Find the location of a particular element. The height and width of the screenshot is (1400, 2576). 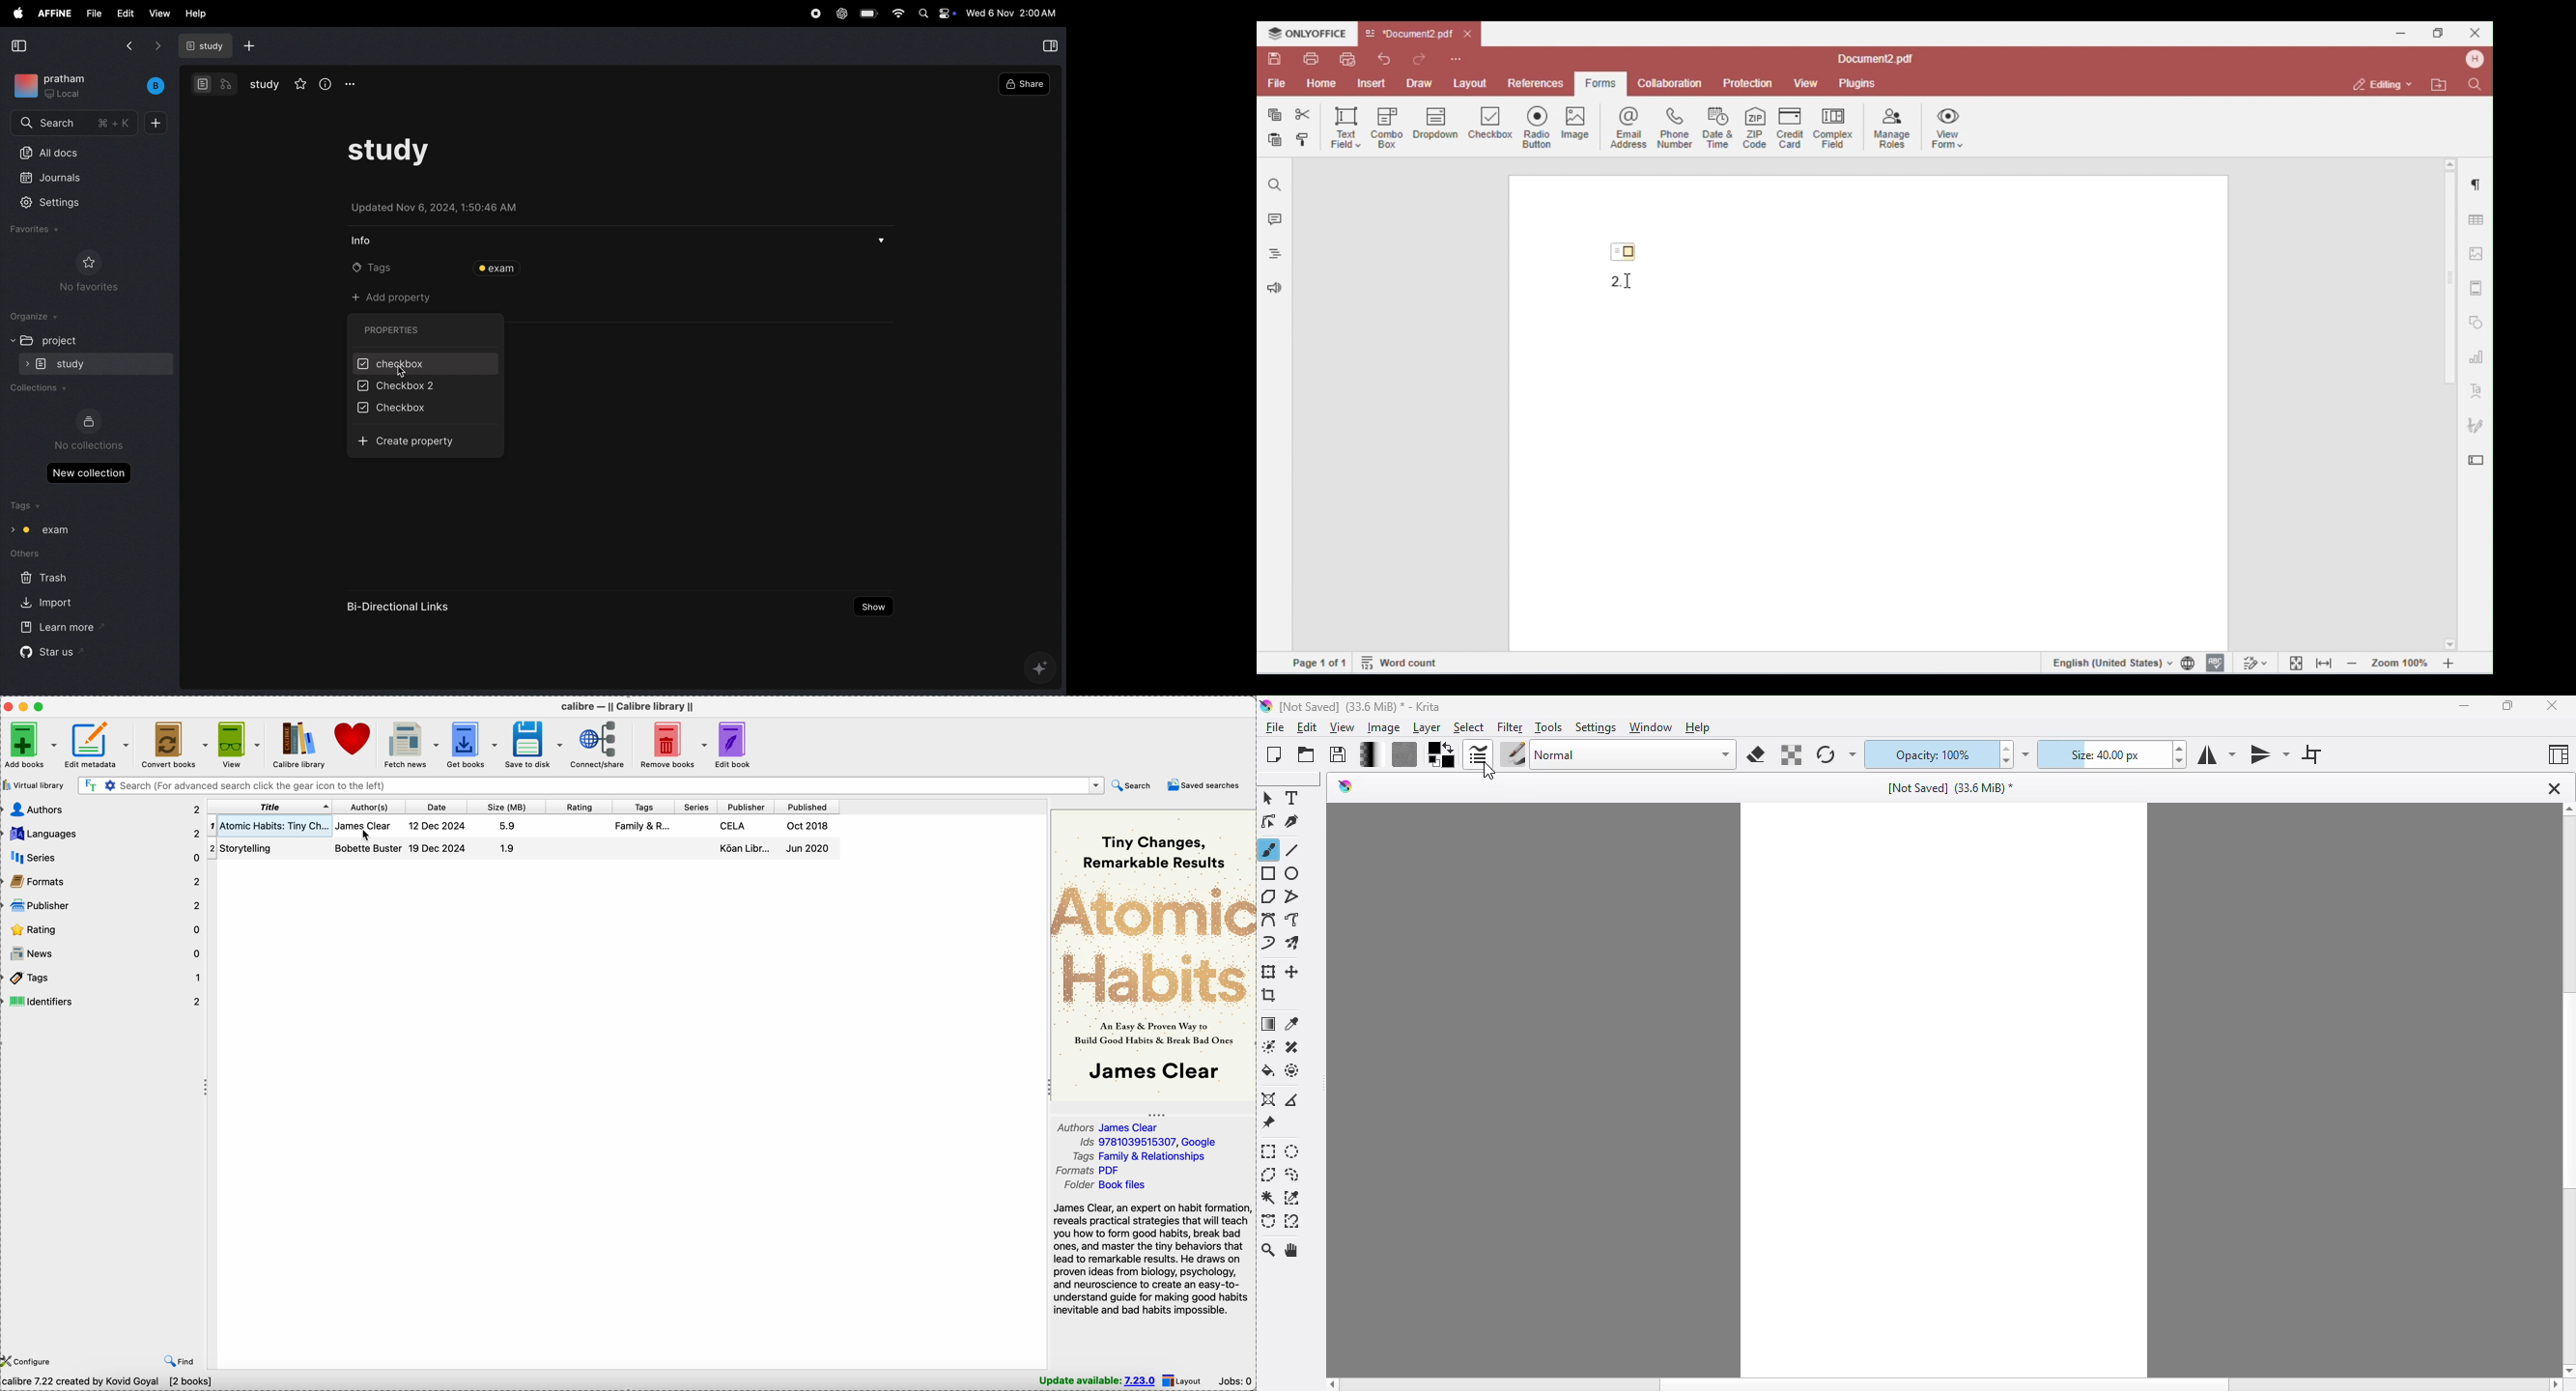

Calibre - || Calibre library || is located at coordinates (631, 706).